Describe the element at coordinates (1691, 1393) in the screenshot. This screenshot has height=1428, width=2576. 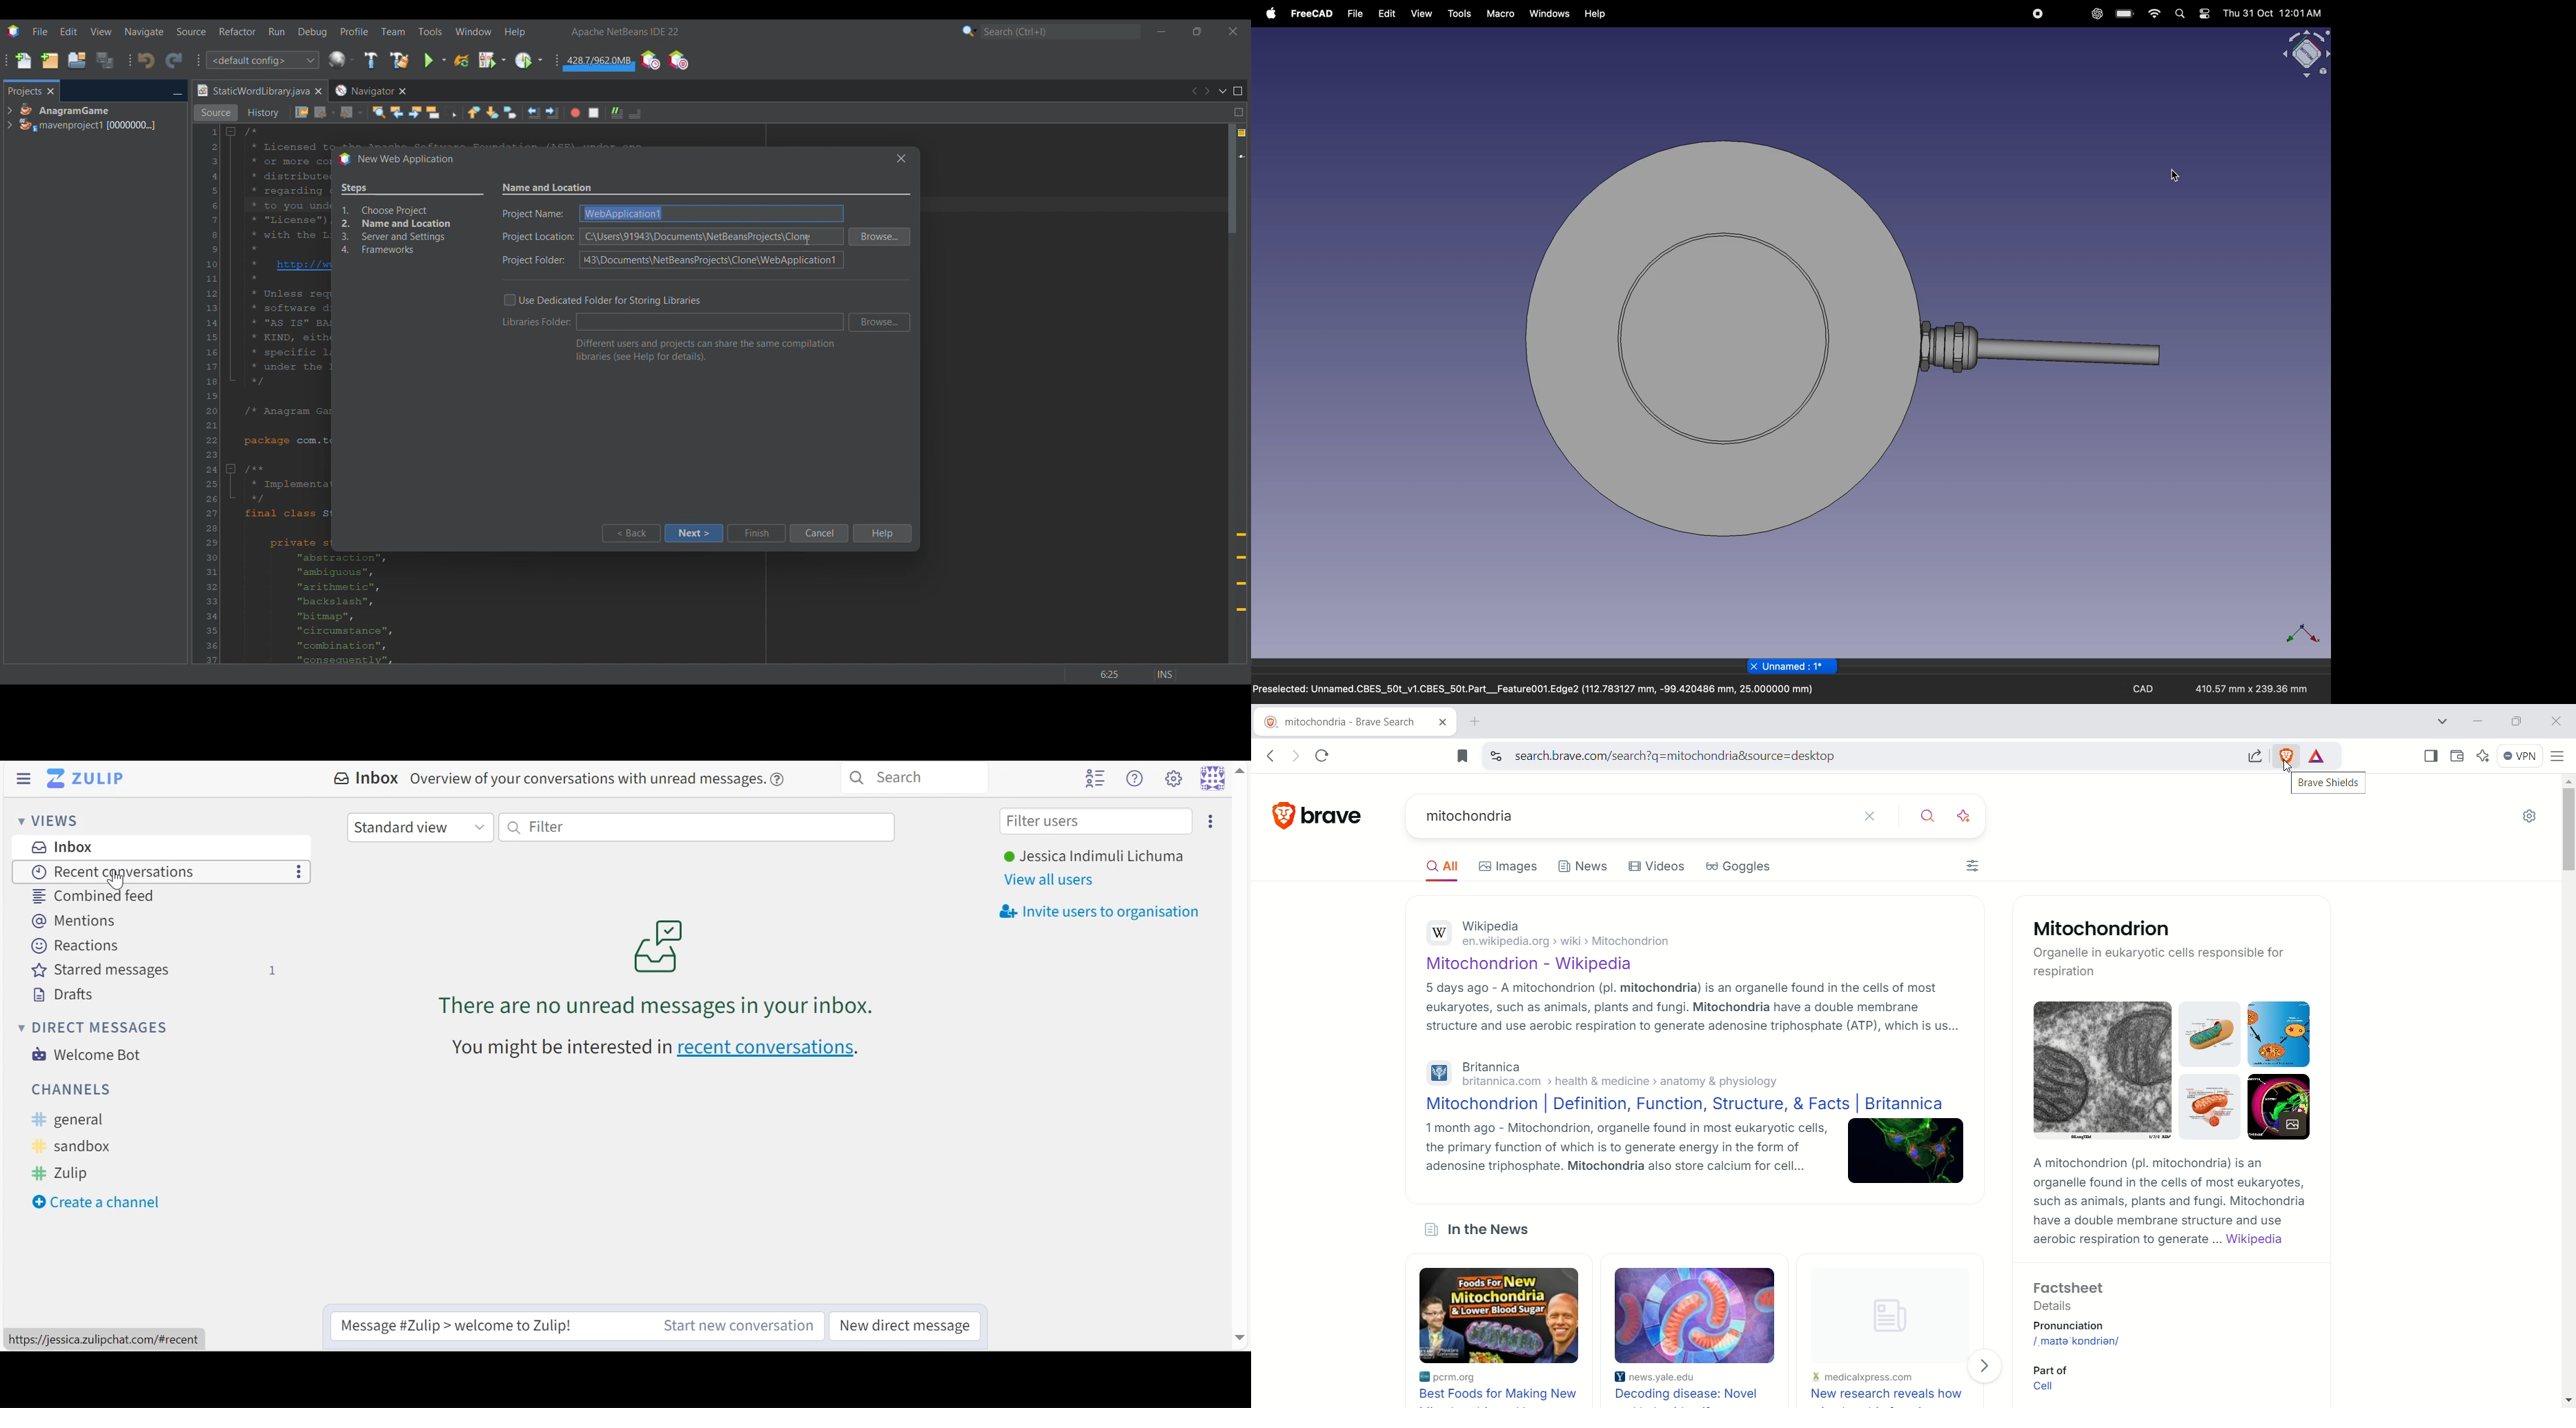
I see `Decoding disease:Novel` at that location.